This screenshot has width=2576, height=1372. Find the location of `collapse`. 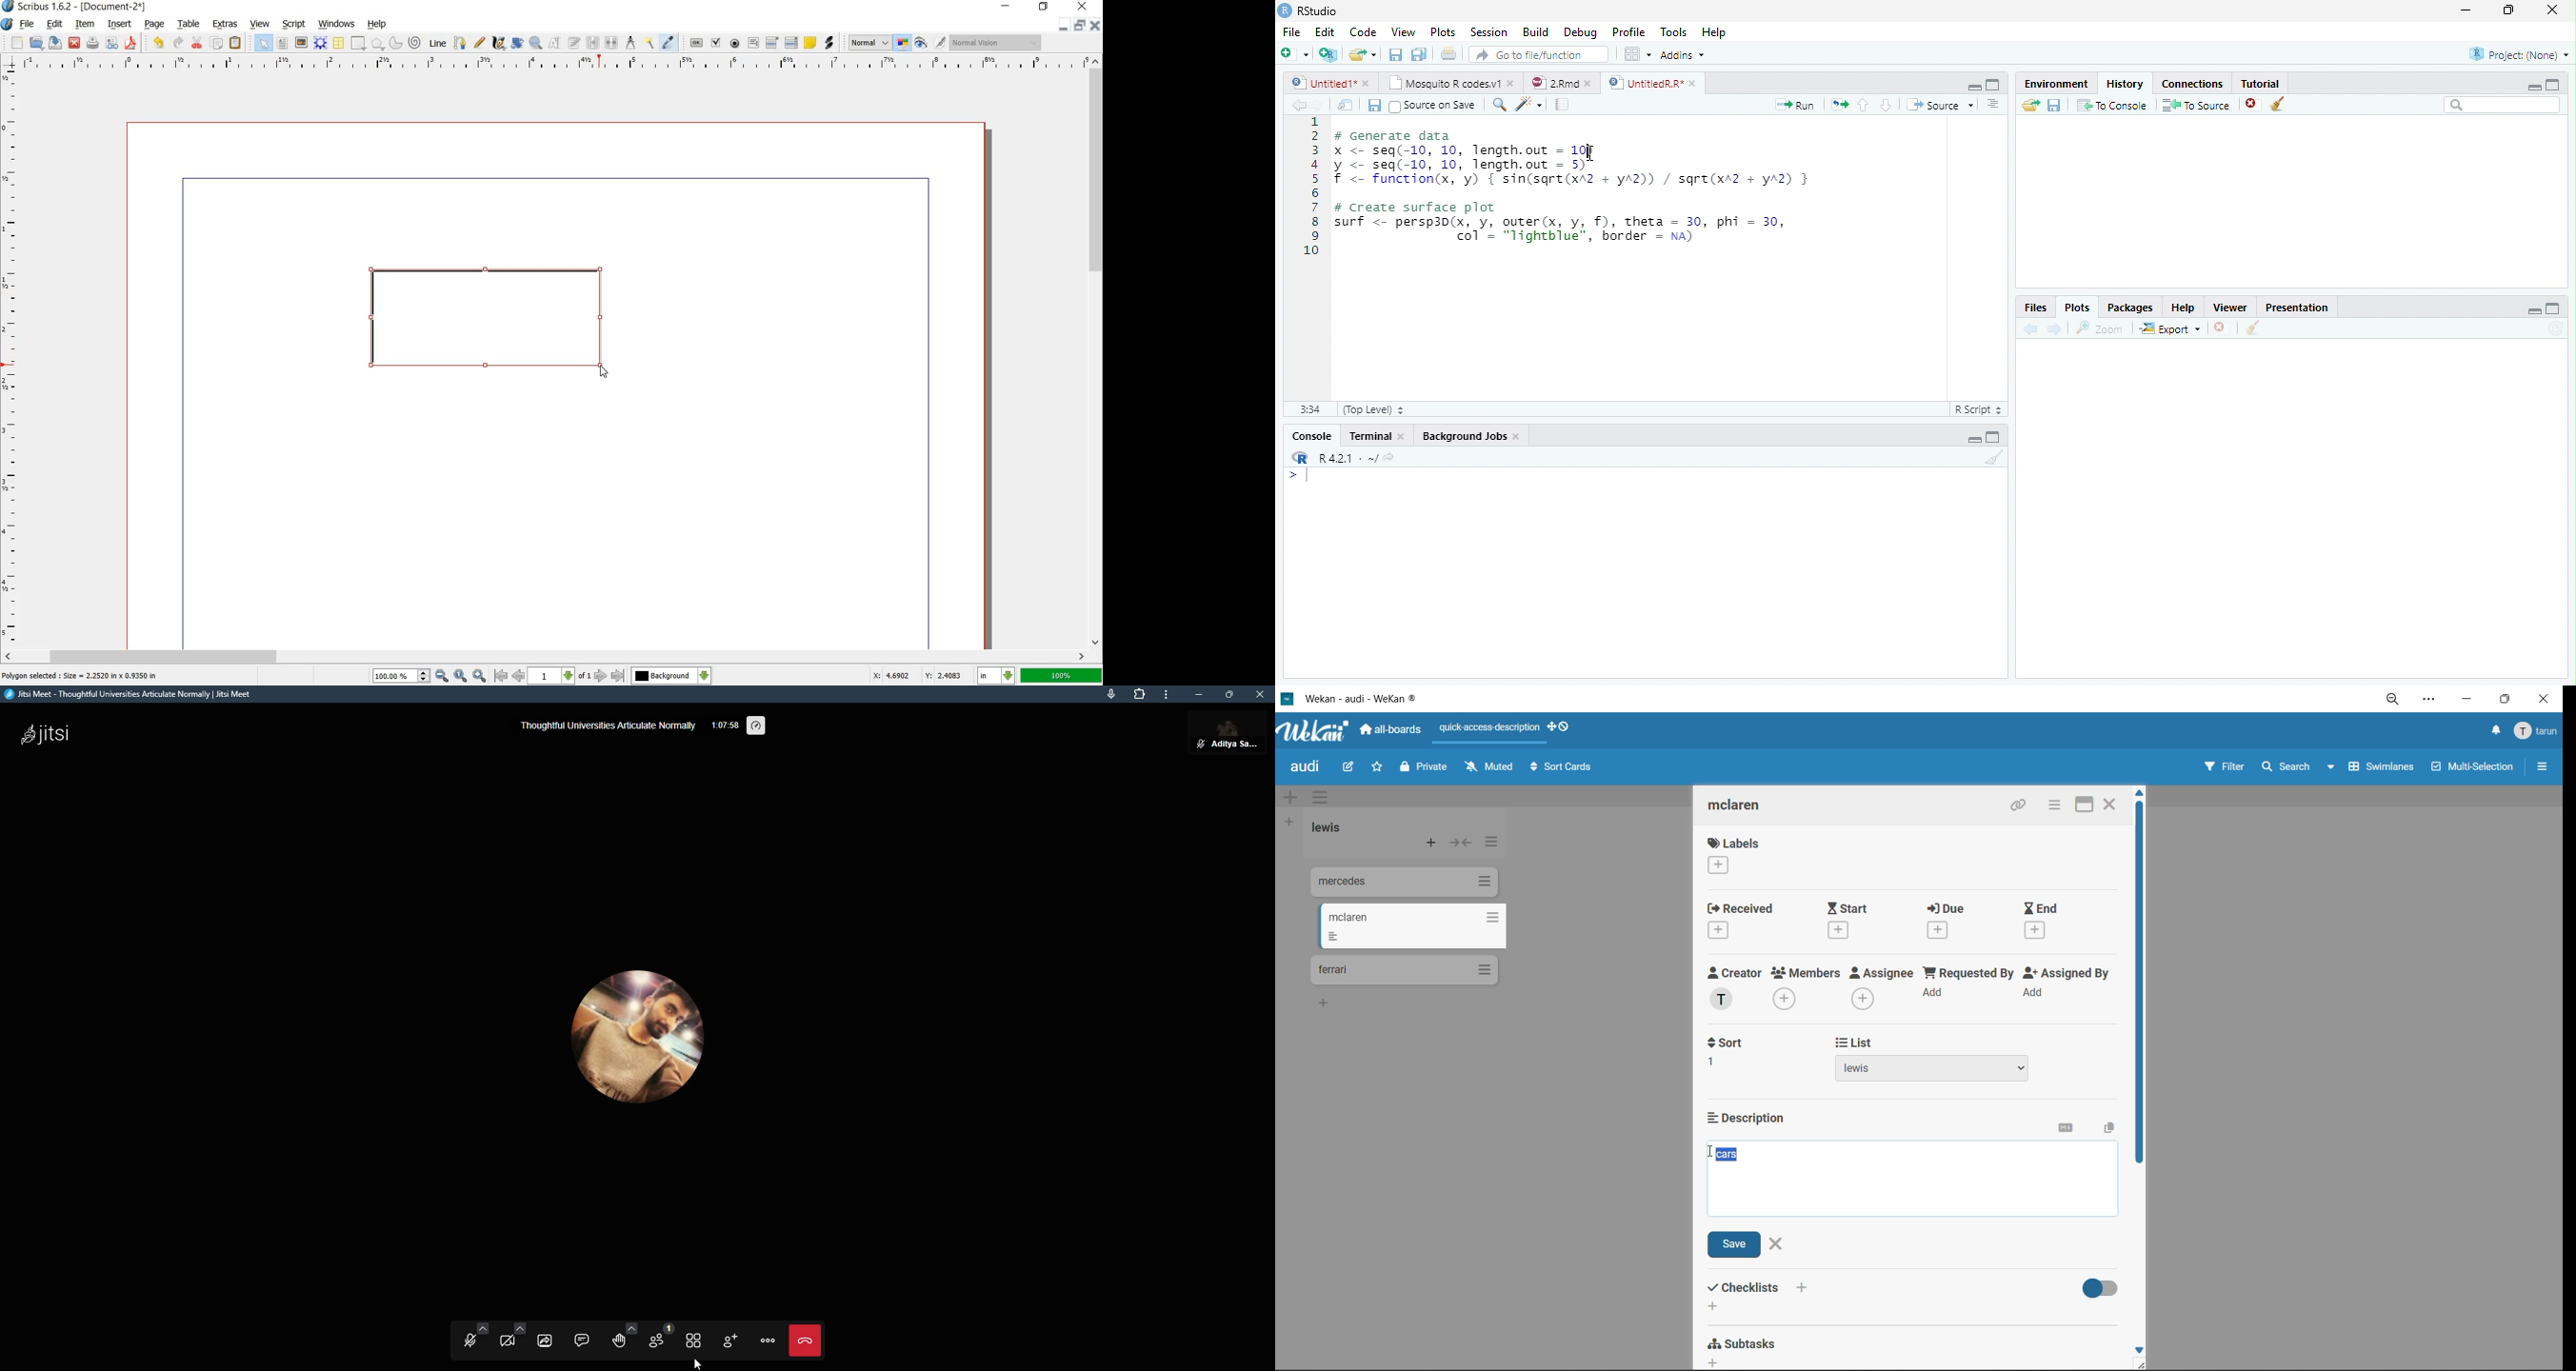

collapse is located at coordinates (1460, 842).